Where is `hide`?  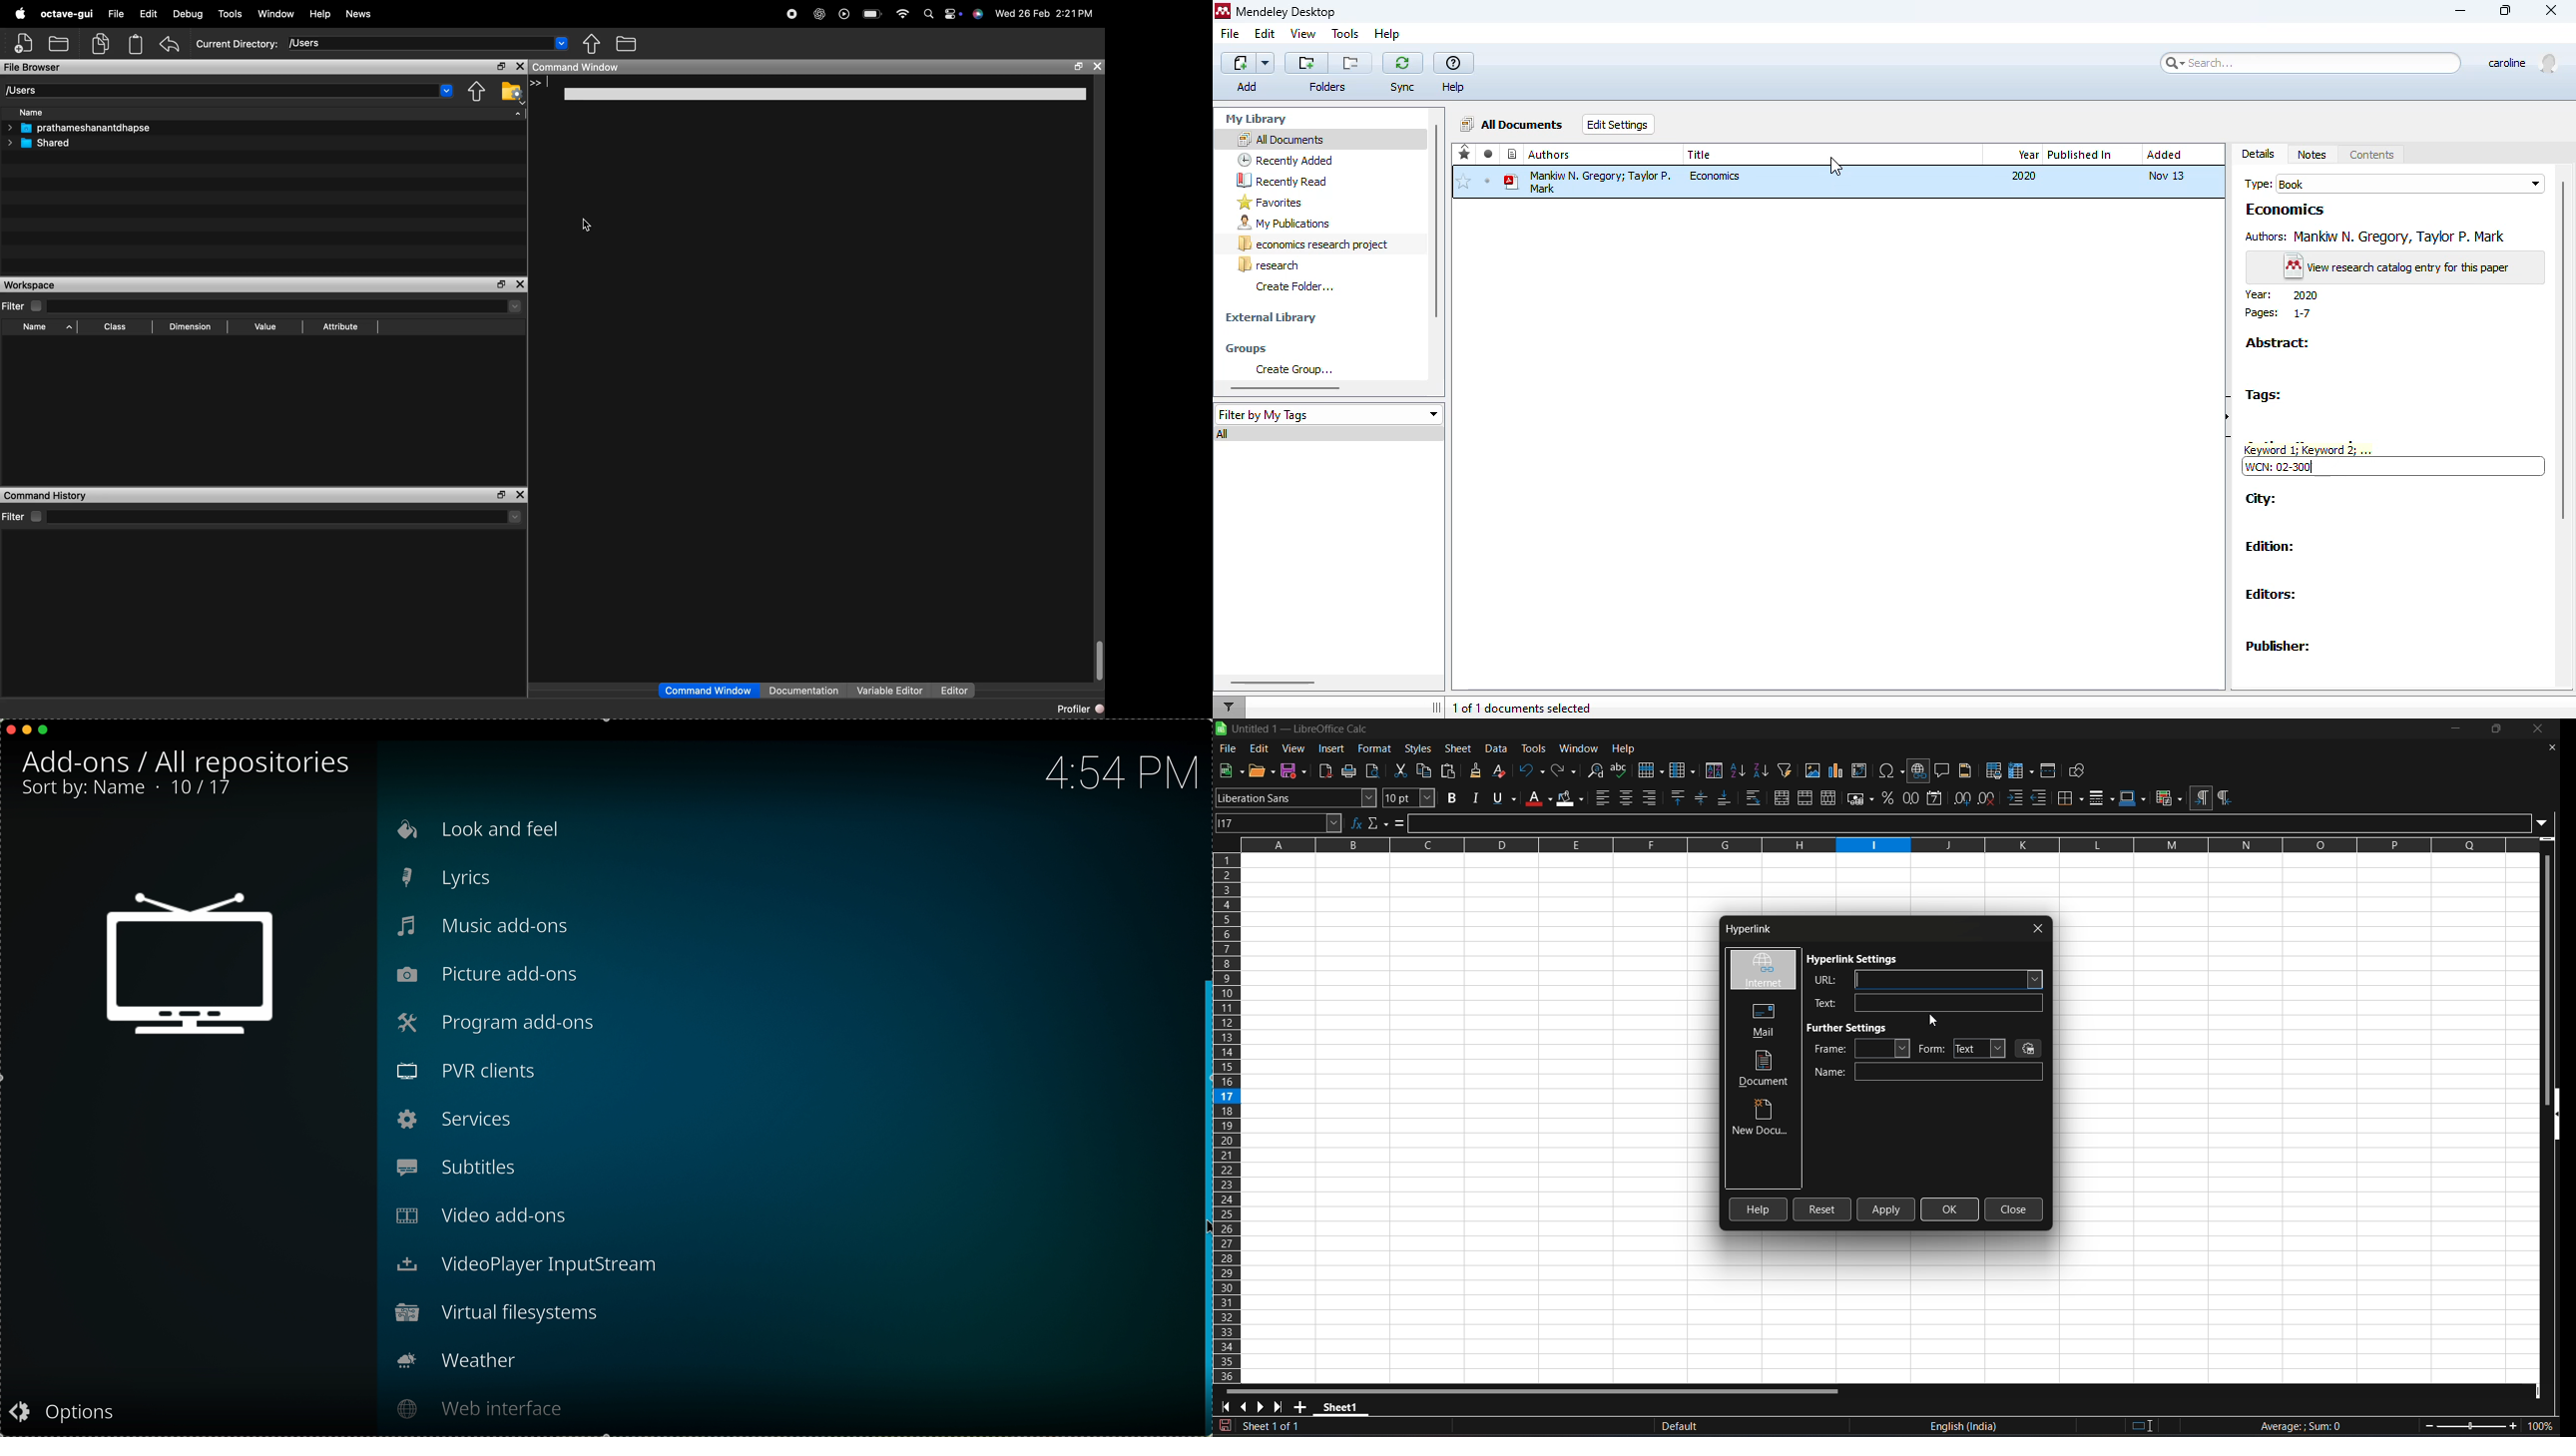
hide is located at coordinates (2552, 1116).